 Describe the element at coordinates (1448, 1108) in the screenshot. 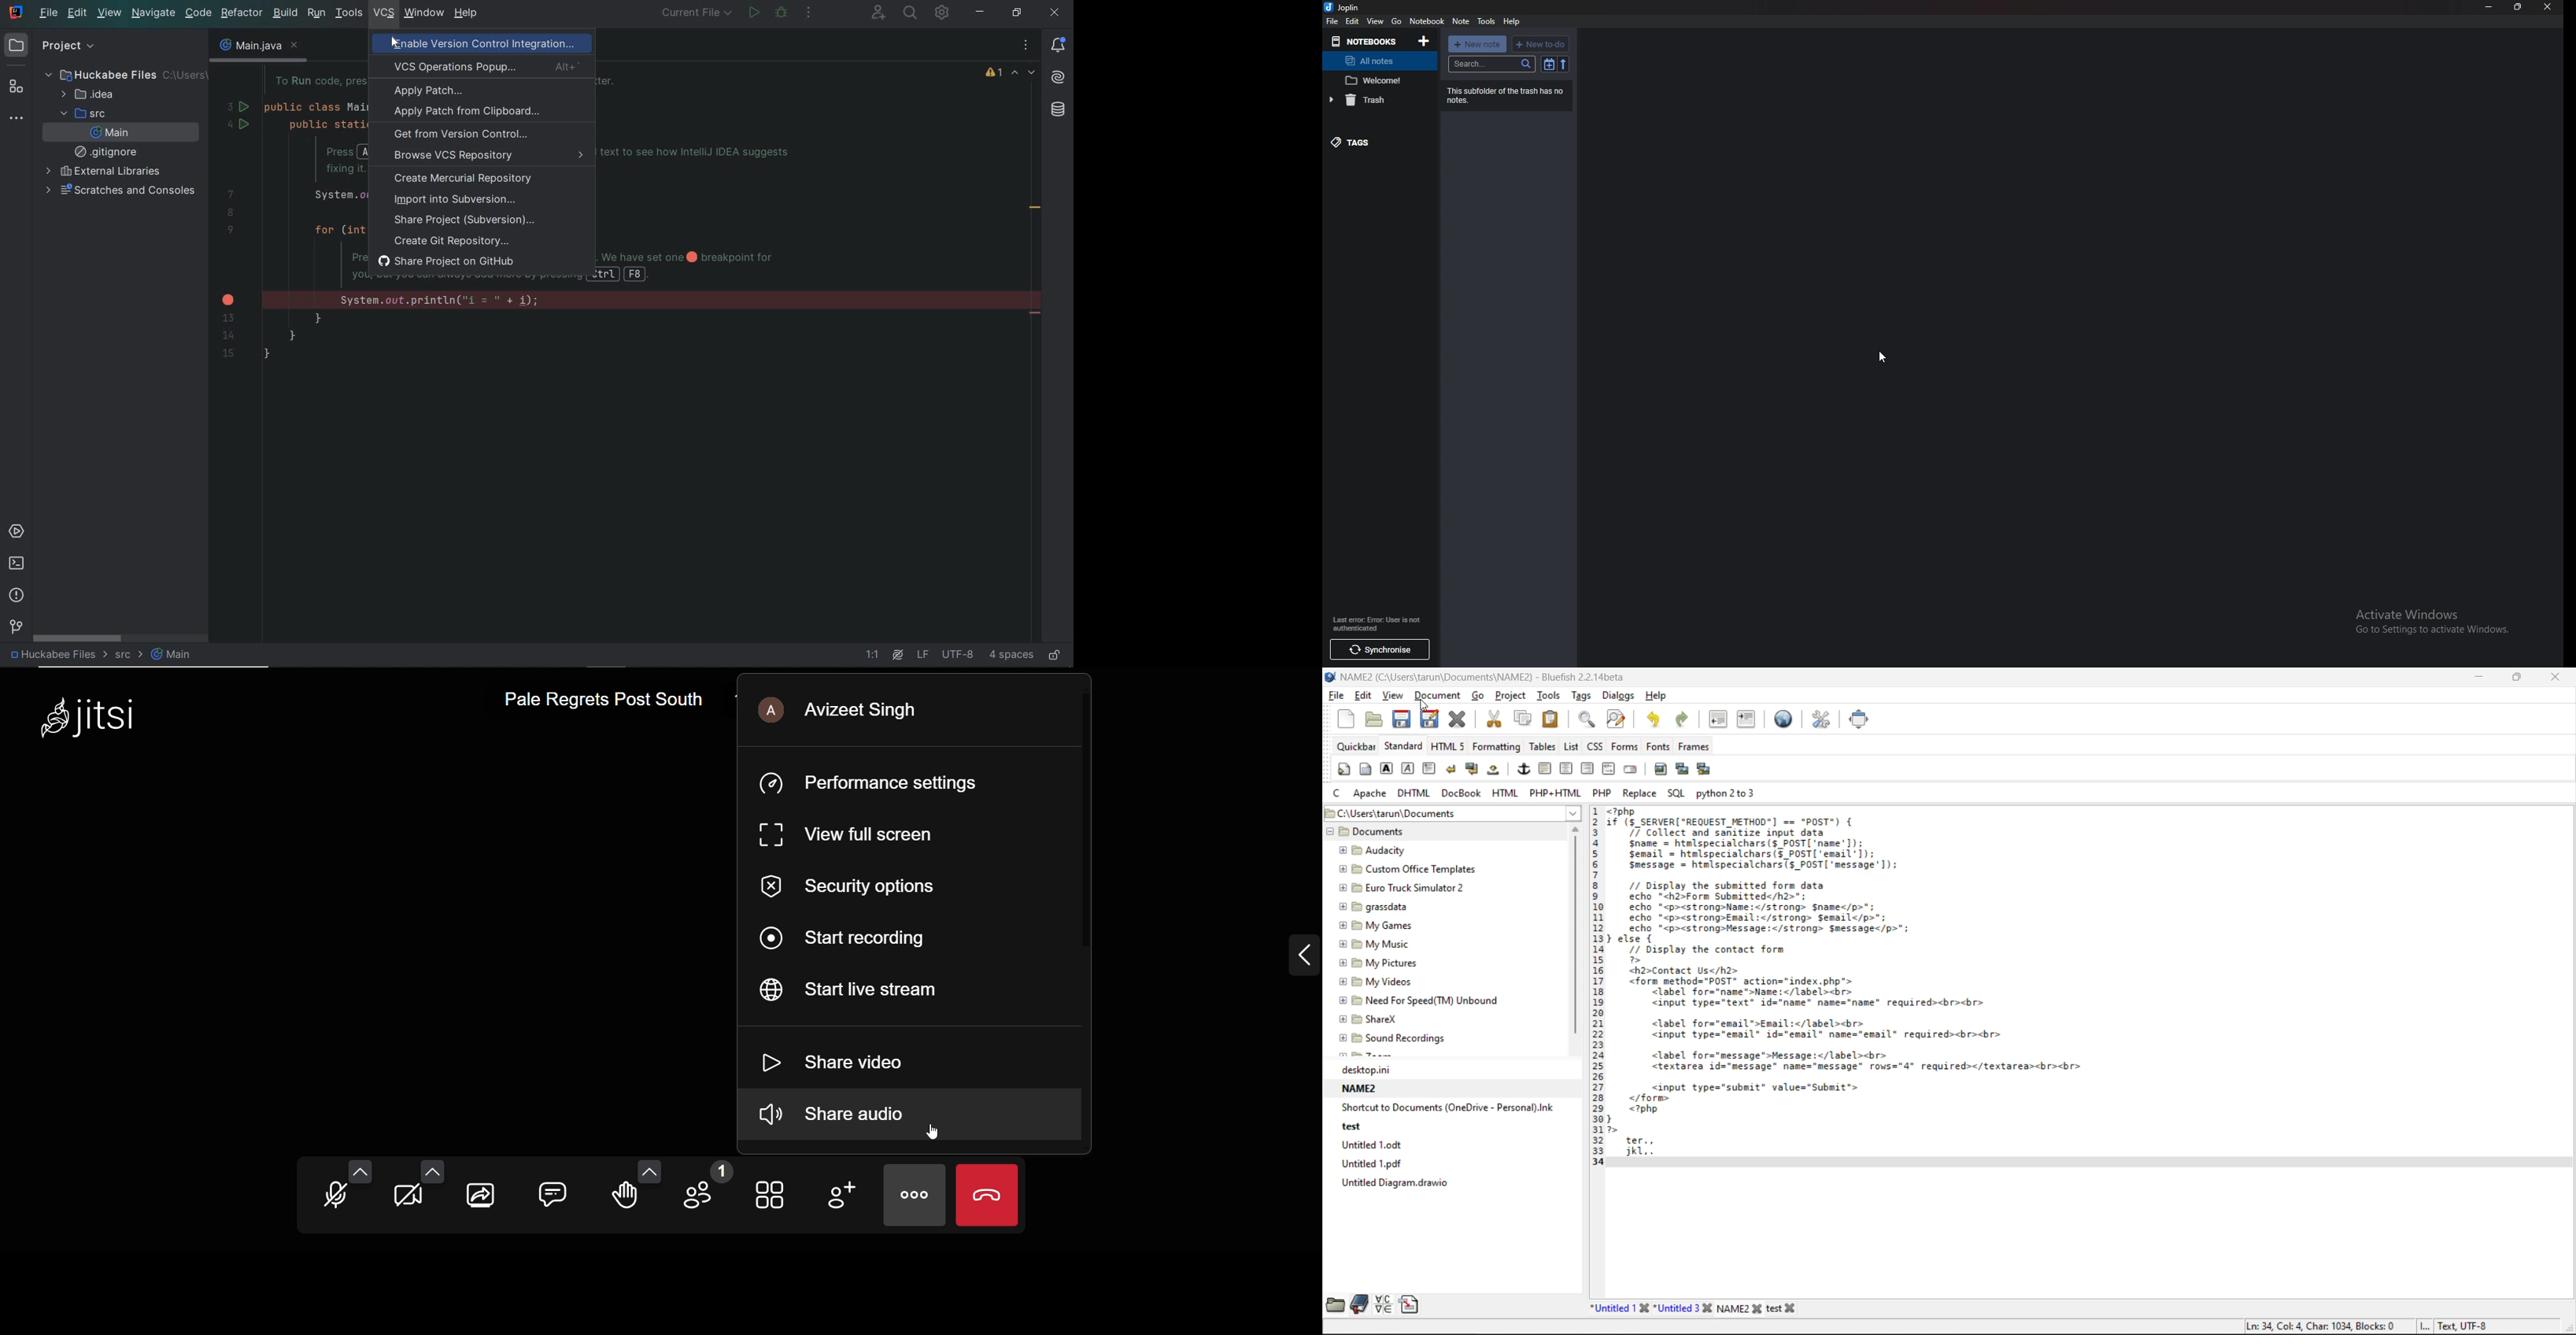

I see `shortcut to documents` at that location.